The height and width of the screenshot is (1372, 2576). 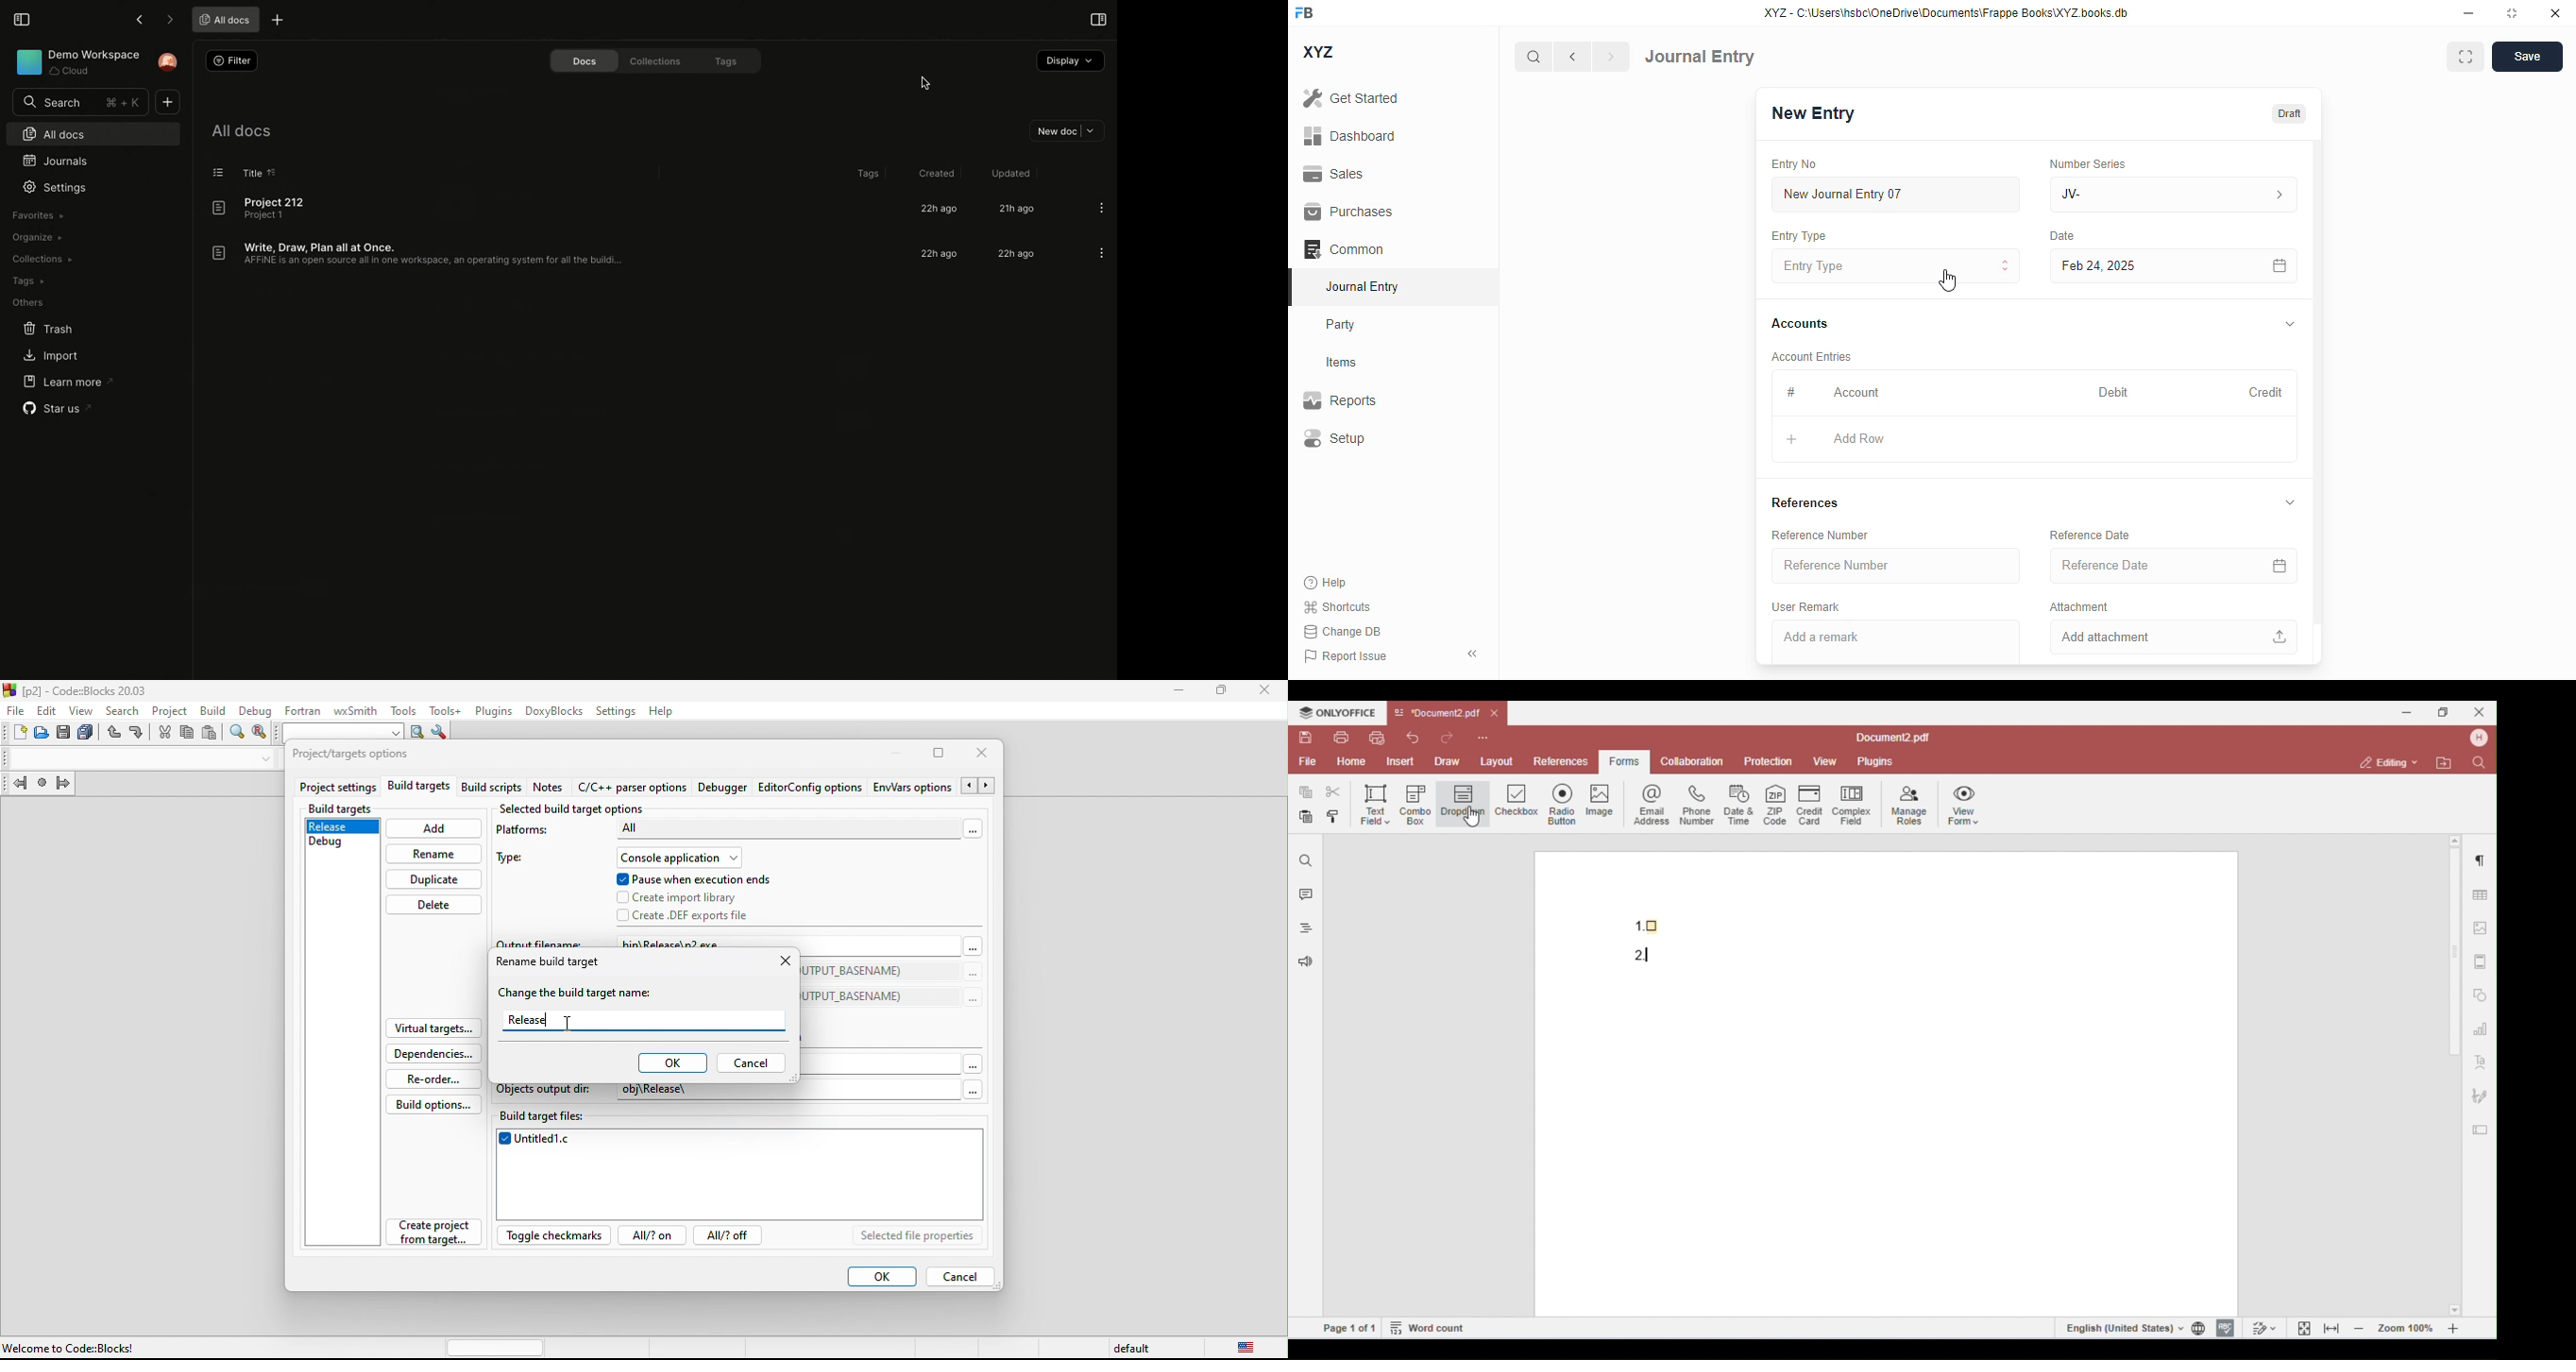 I want to click on toggle expand/collapse, so click(x=2292, y=502).